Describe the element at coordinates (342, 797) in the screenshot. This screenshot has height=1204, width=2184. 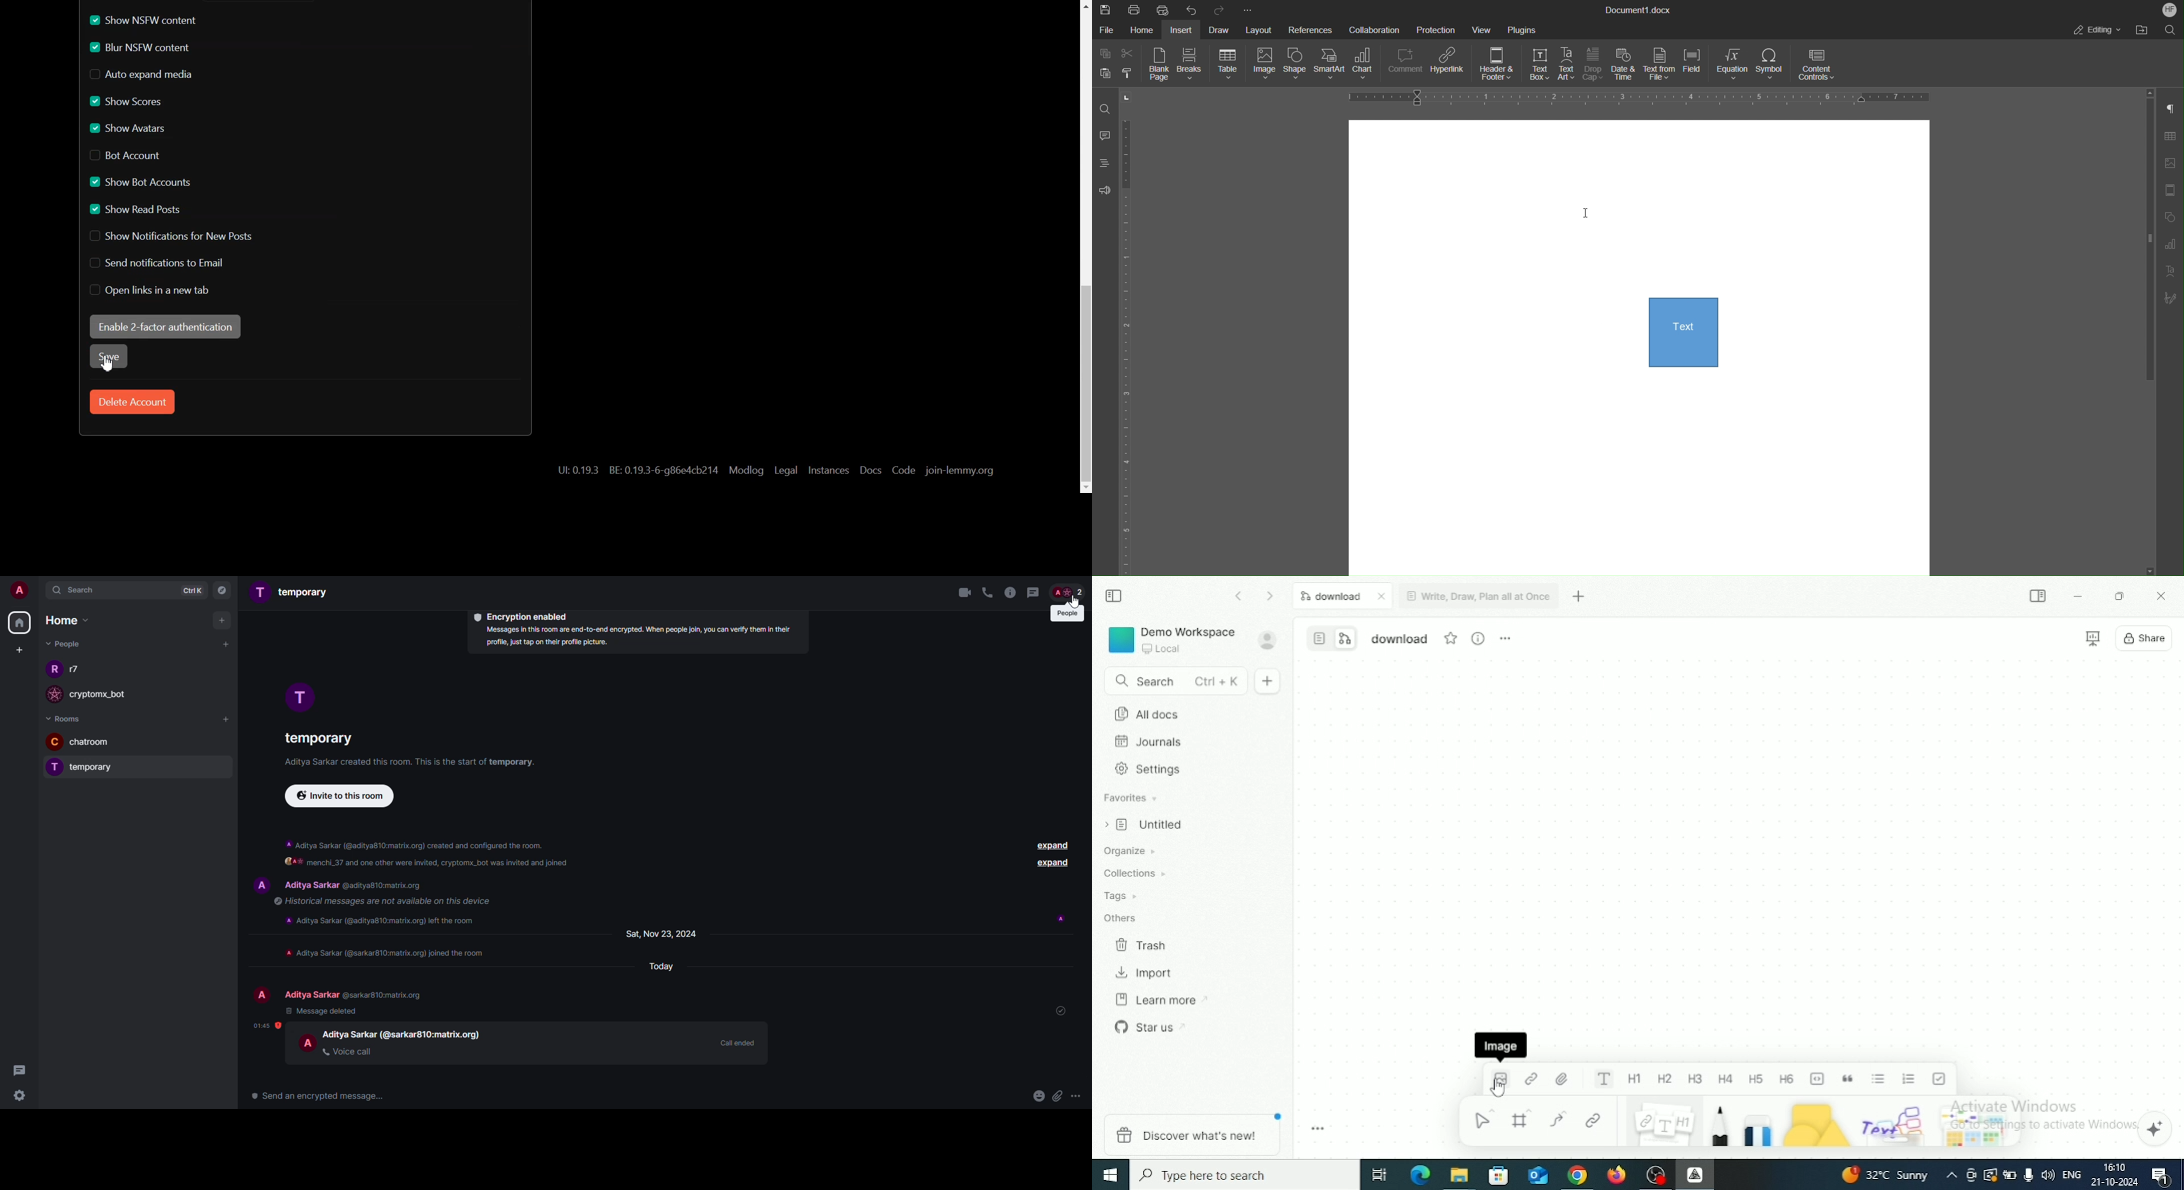
I see `invite to this room` at that location.